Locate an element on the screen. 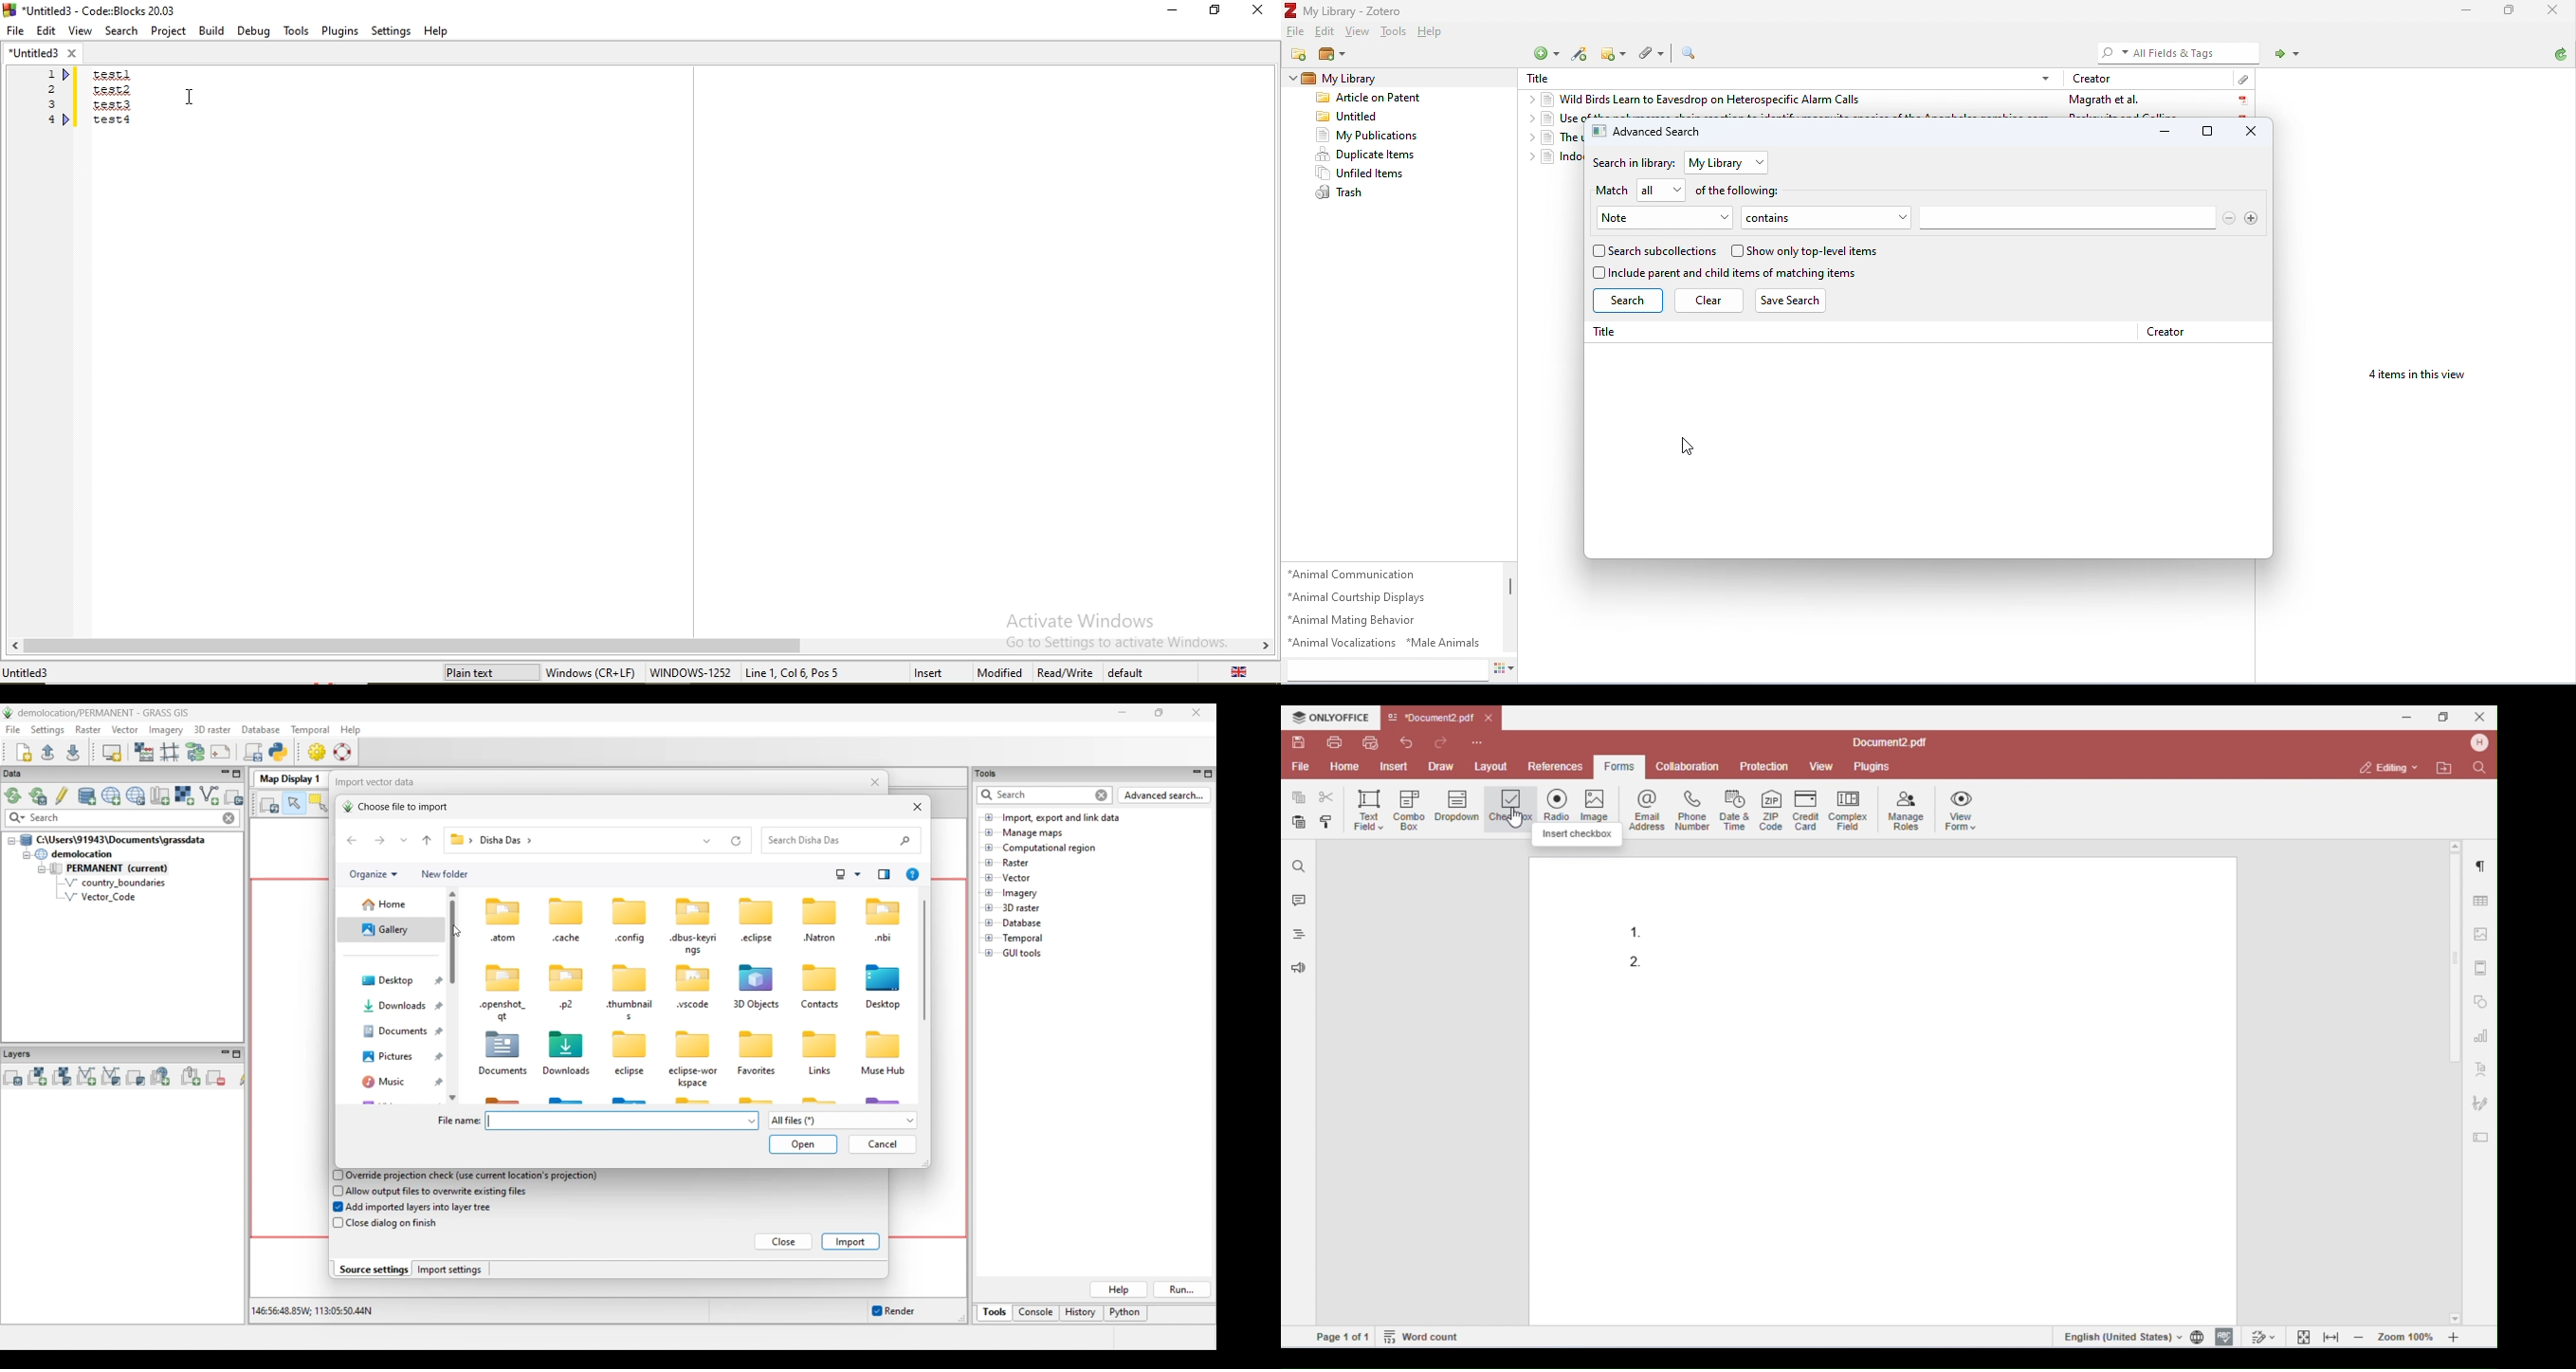 Image resolution: width=2576 pixels, height=1372 pixels. My Library - Zotero is located at coordinates (1344, 11).